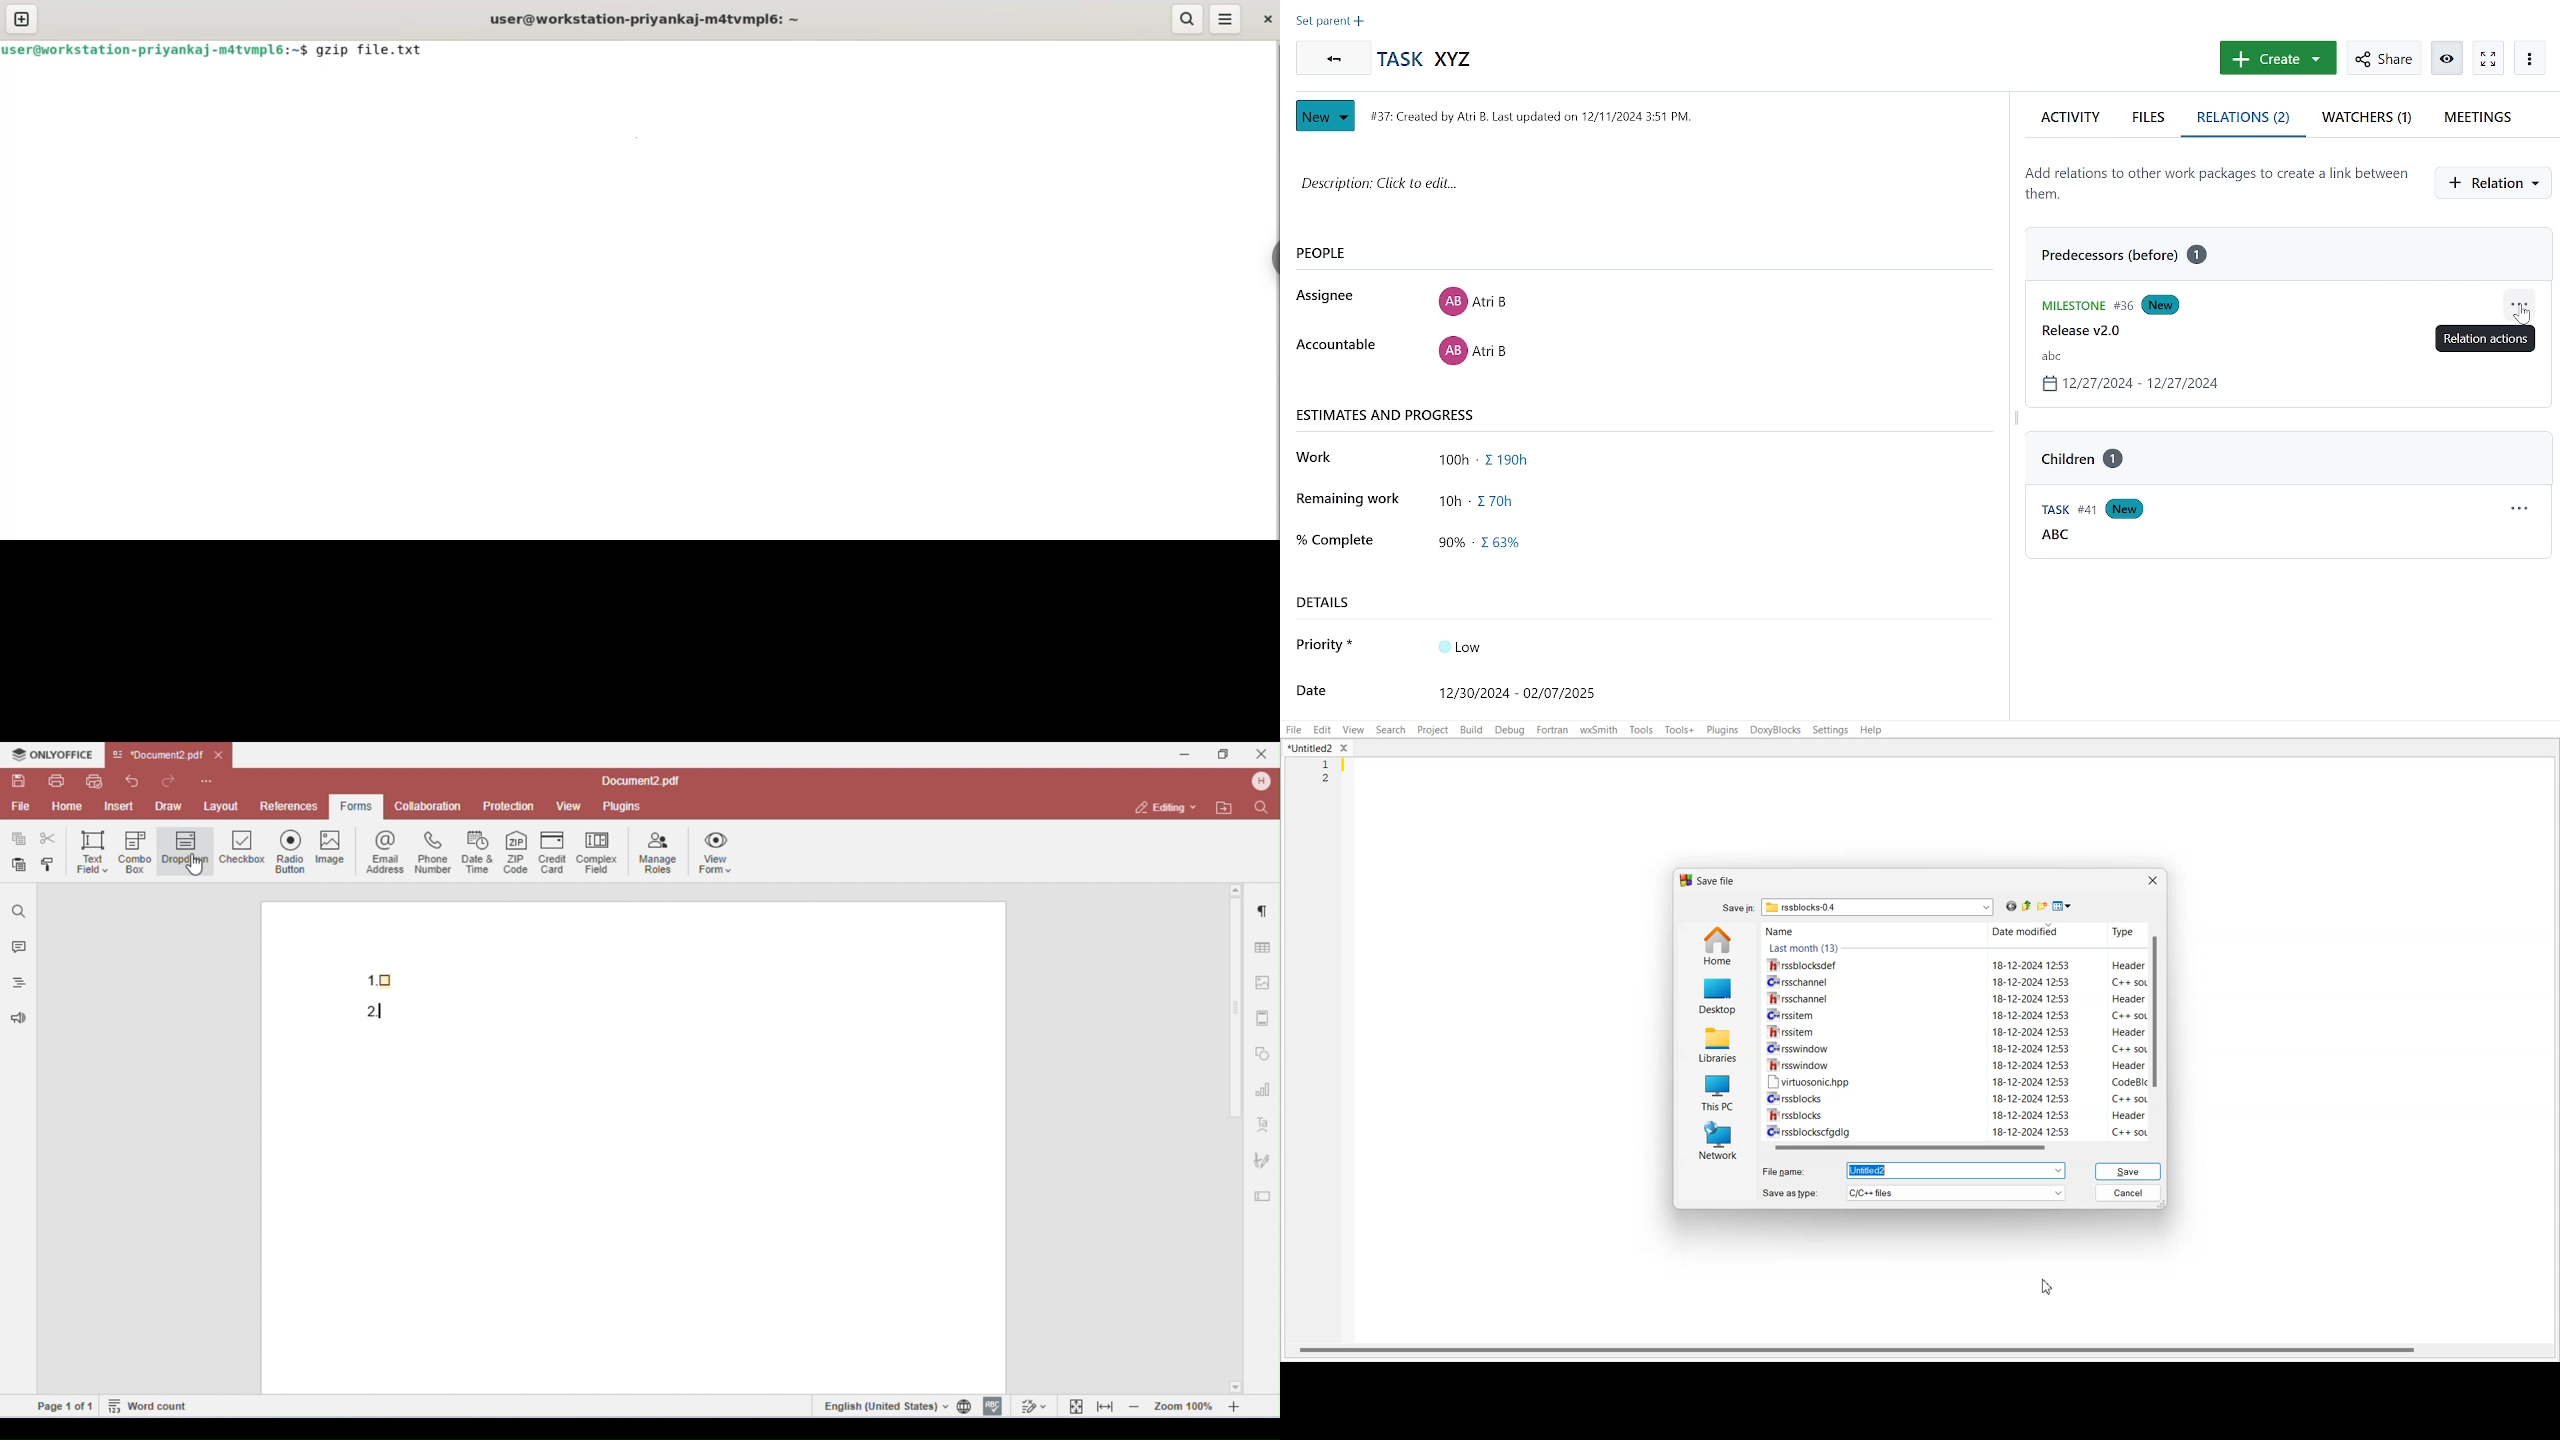 The height and width of the screenshot is (1456, 2576). Describe the element at coordinates (1957, 1064) in the screenshot. I see `# rsswindow 18-12-2024 12:53 Header` at that location.